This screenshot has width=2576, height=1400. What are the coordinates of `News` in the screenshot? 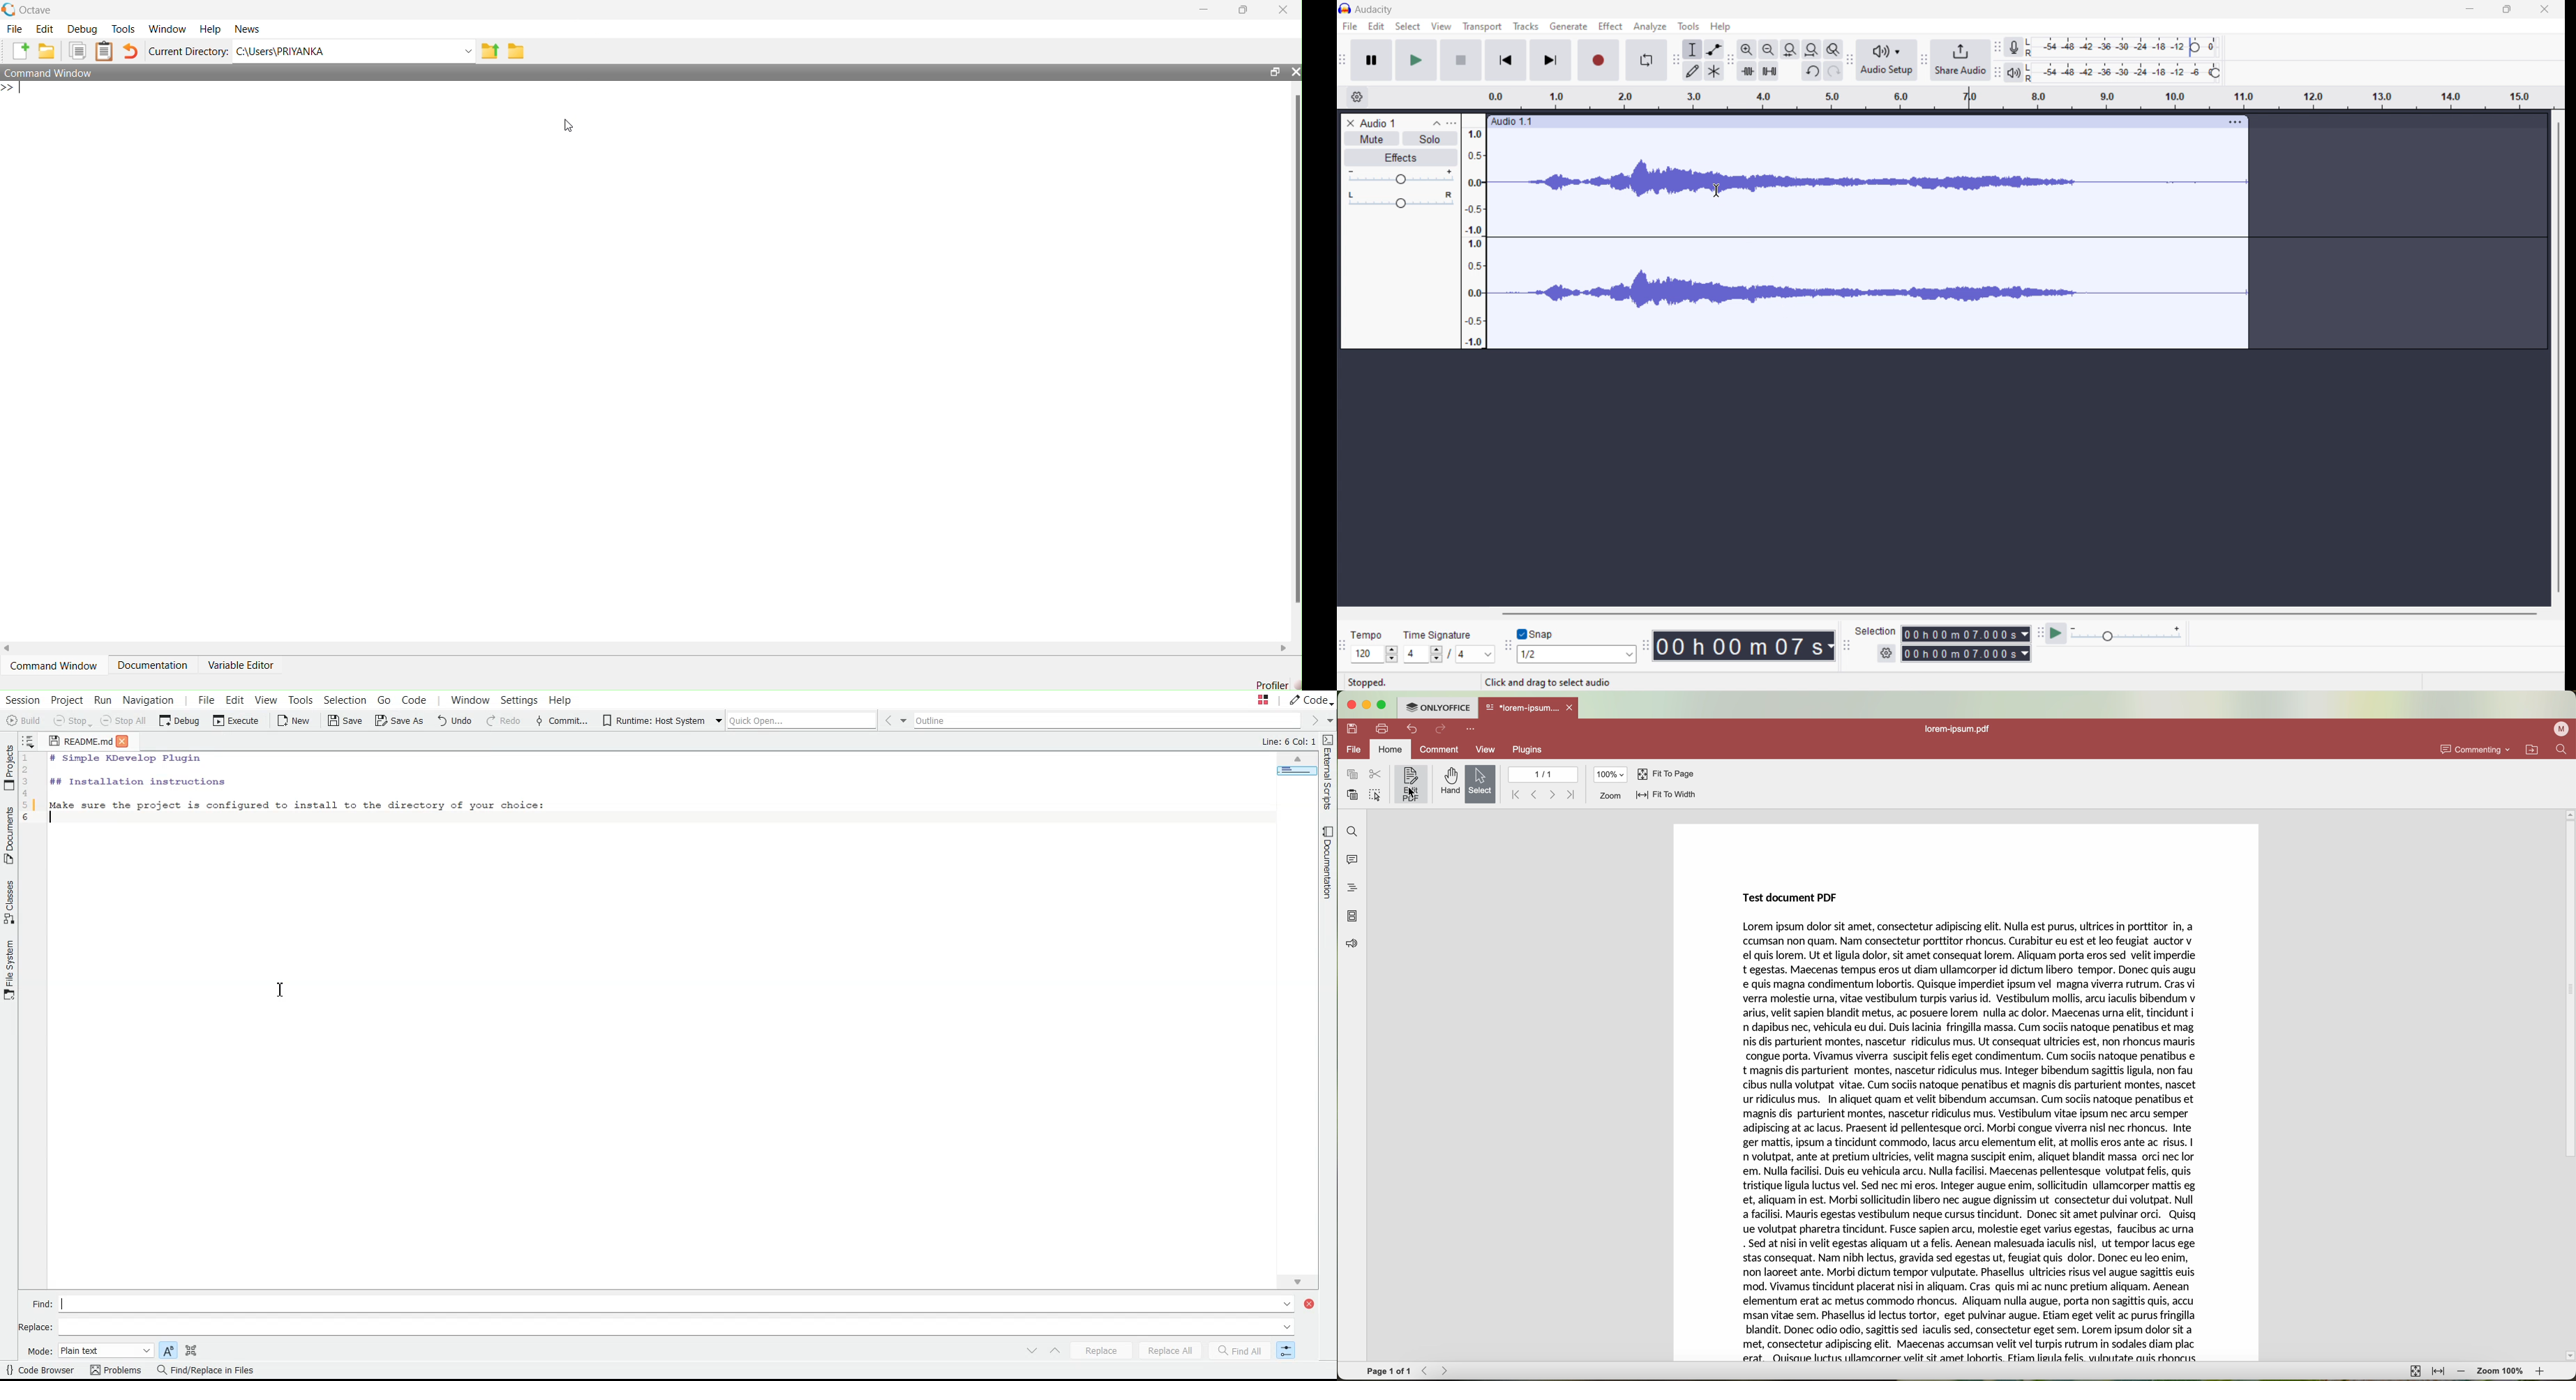 It's located at (247, 29).